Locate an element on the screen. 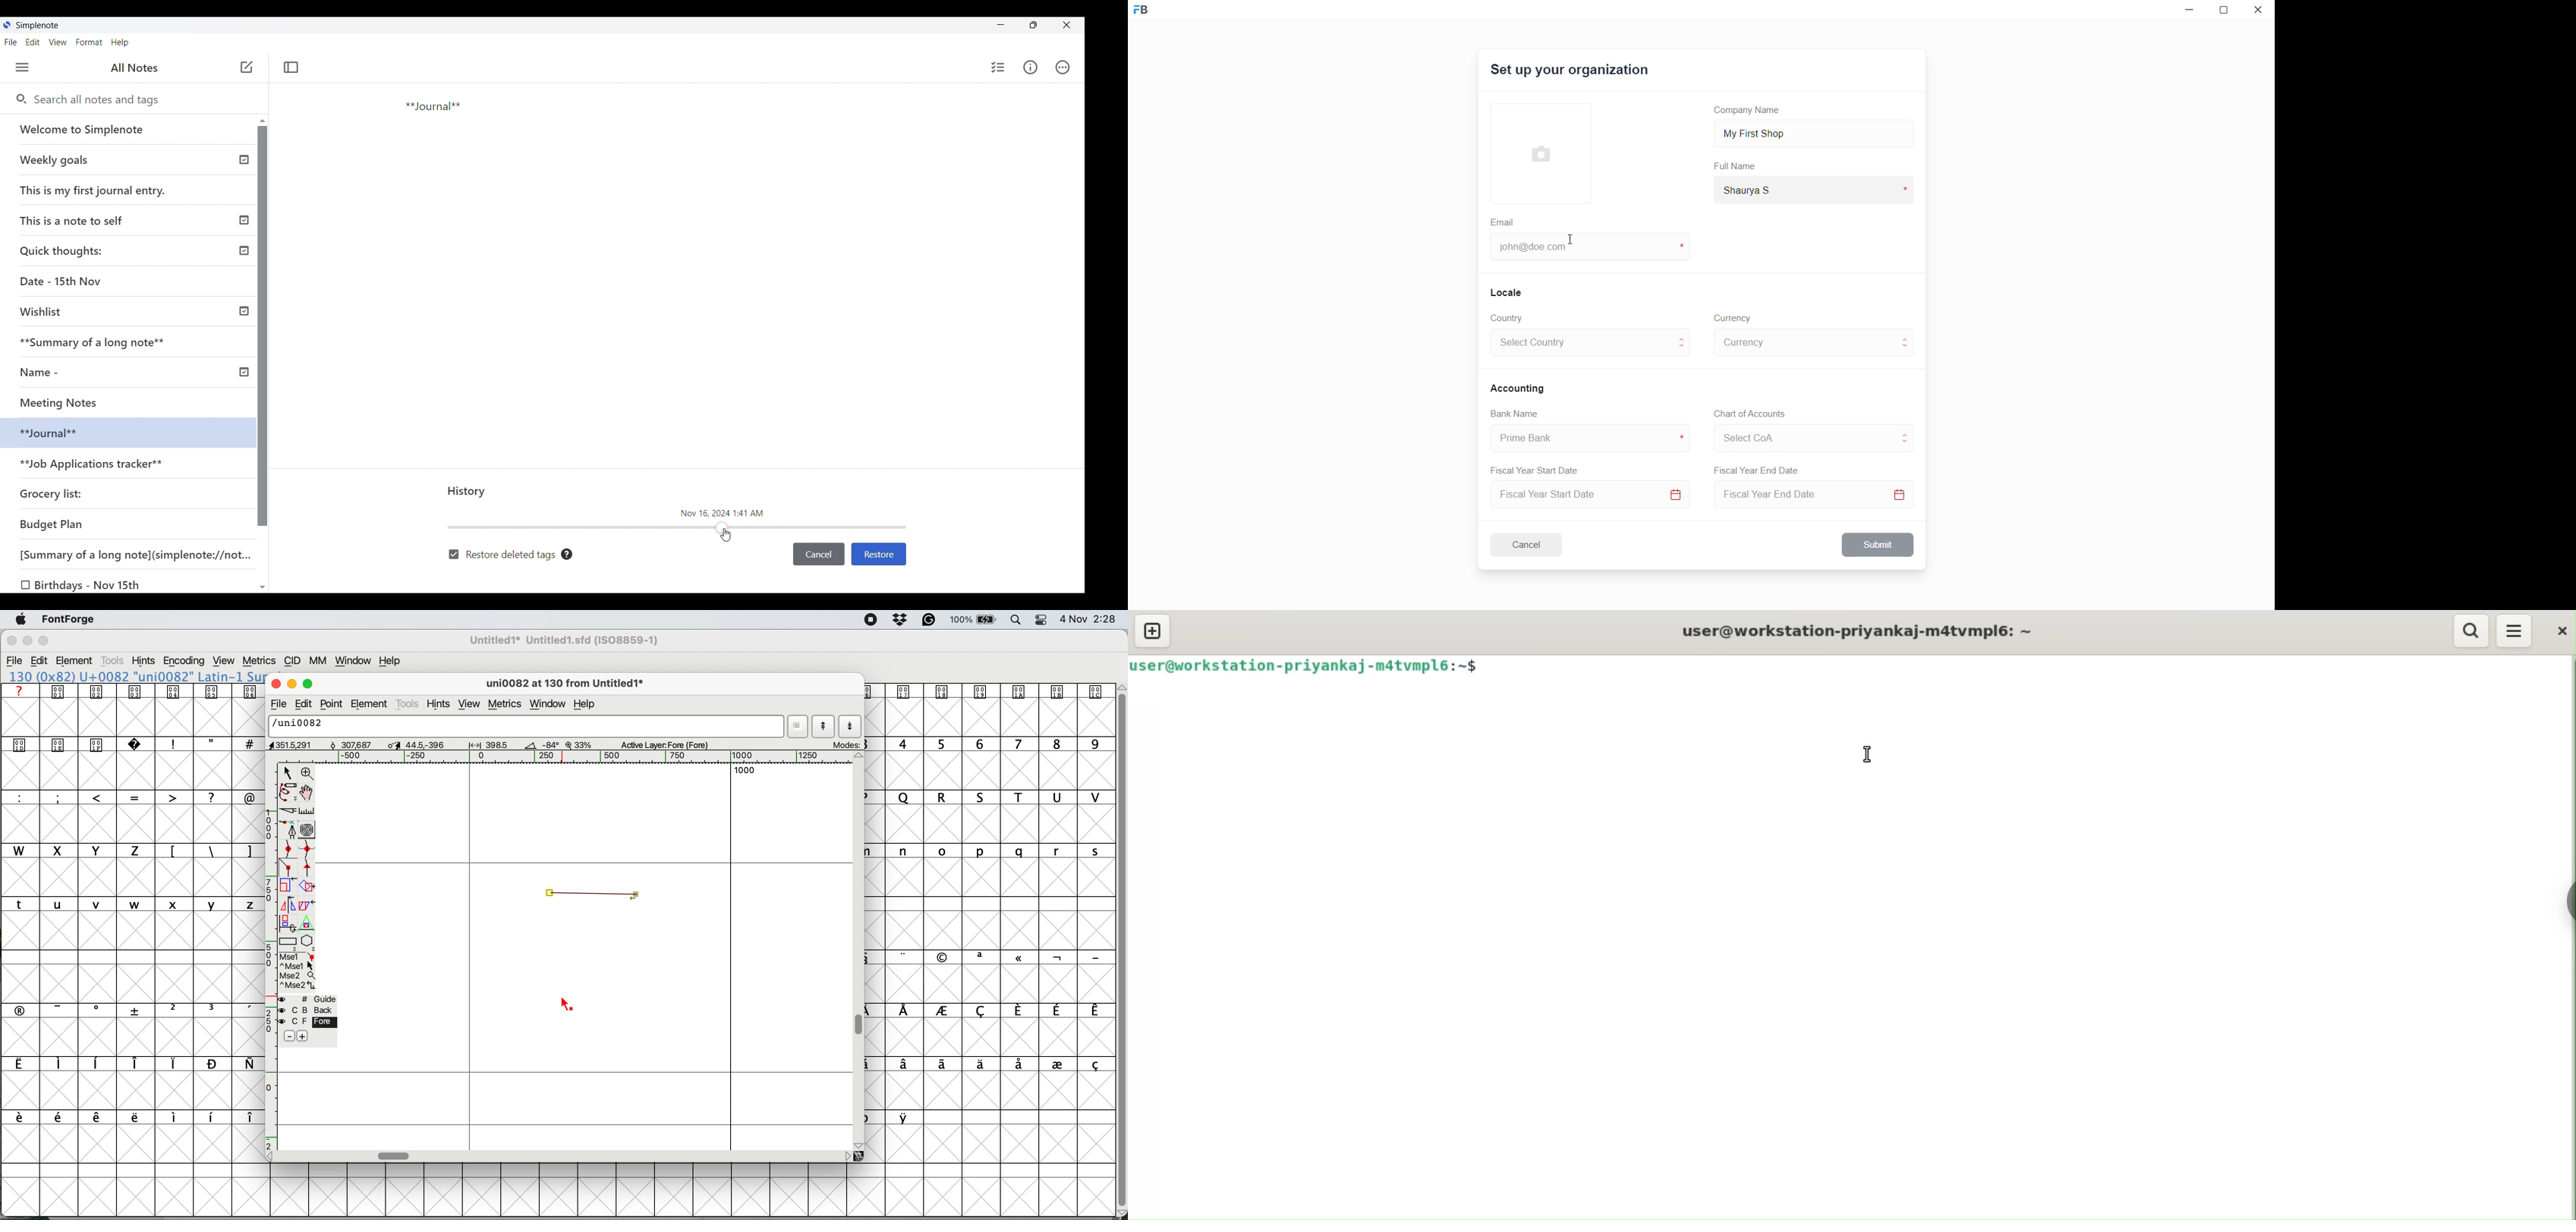  My First Shop is located at coordinates (1773, 132).